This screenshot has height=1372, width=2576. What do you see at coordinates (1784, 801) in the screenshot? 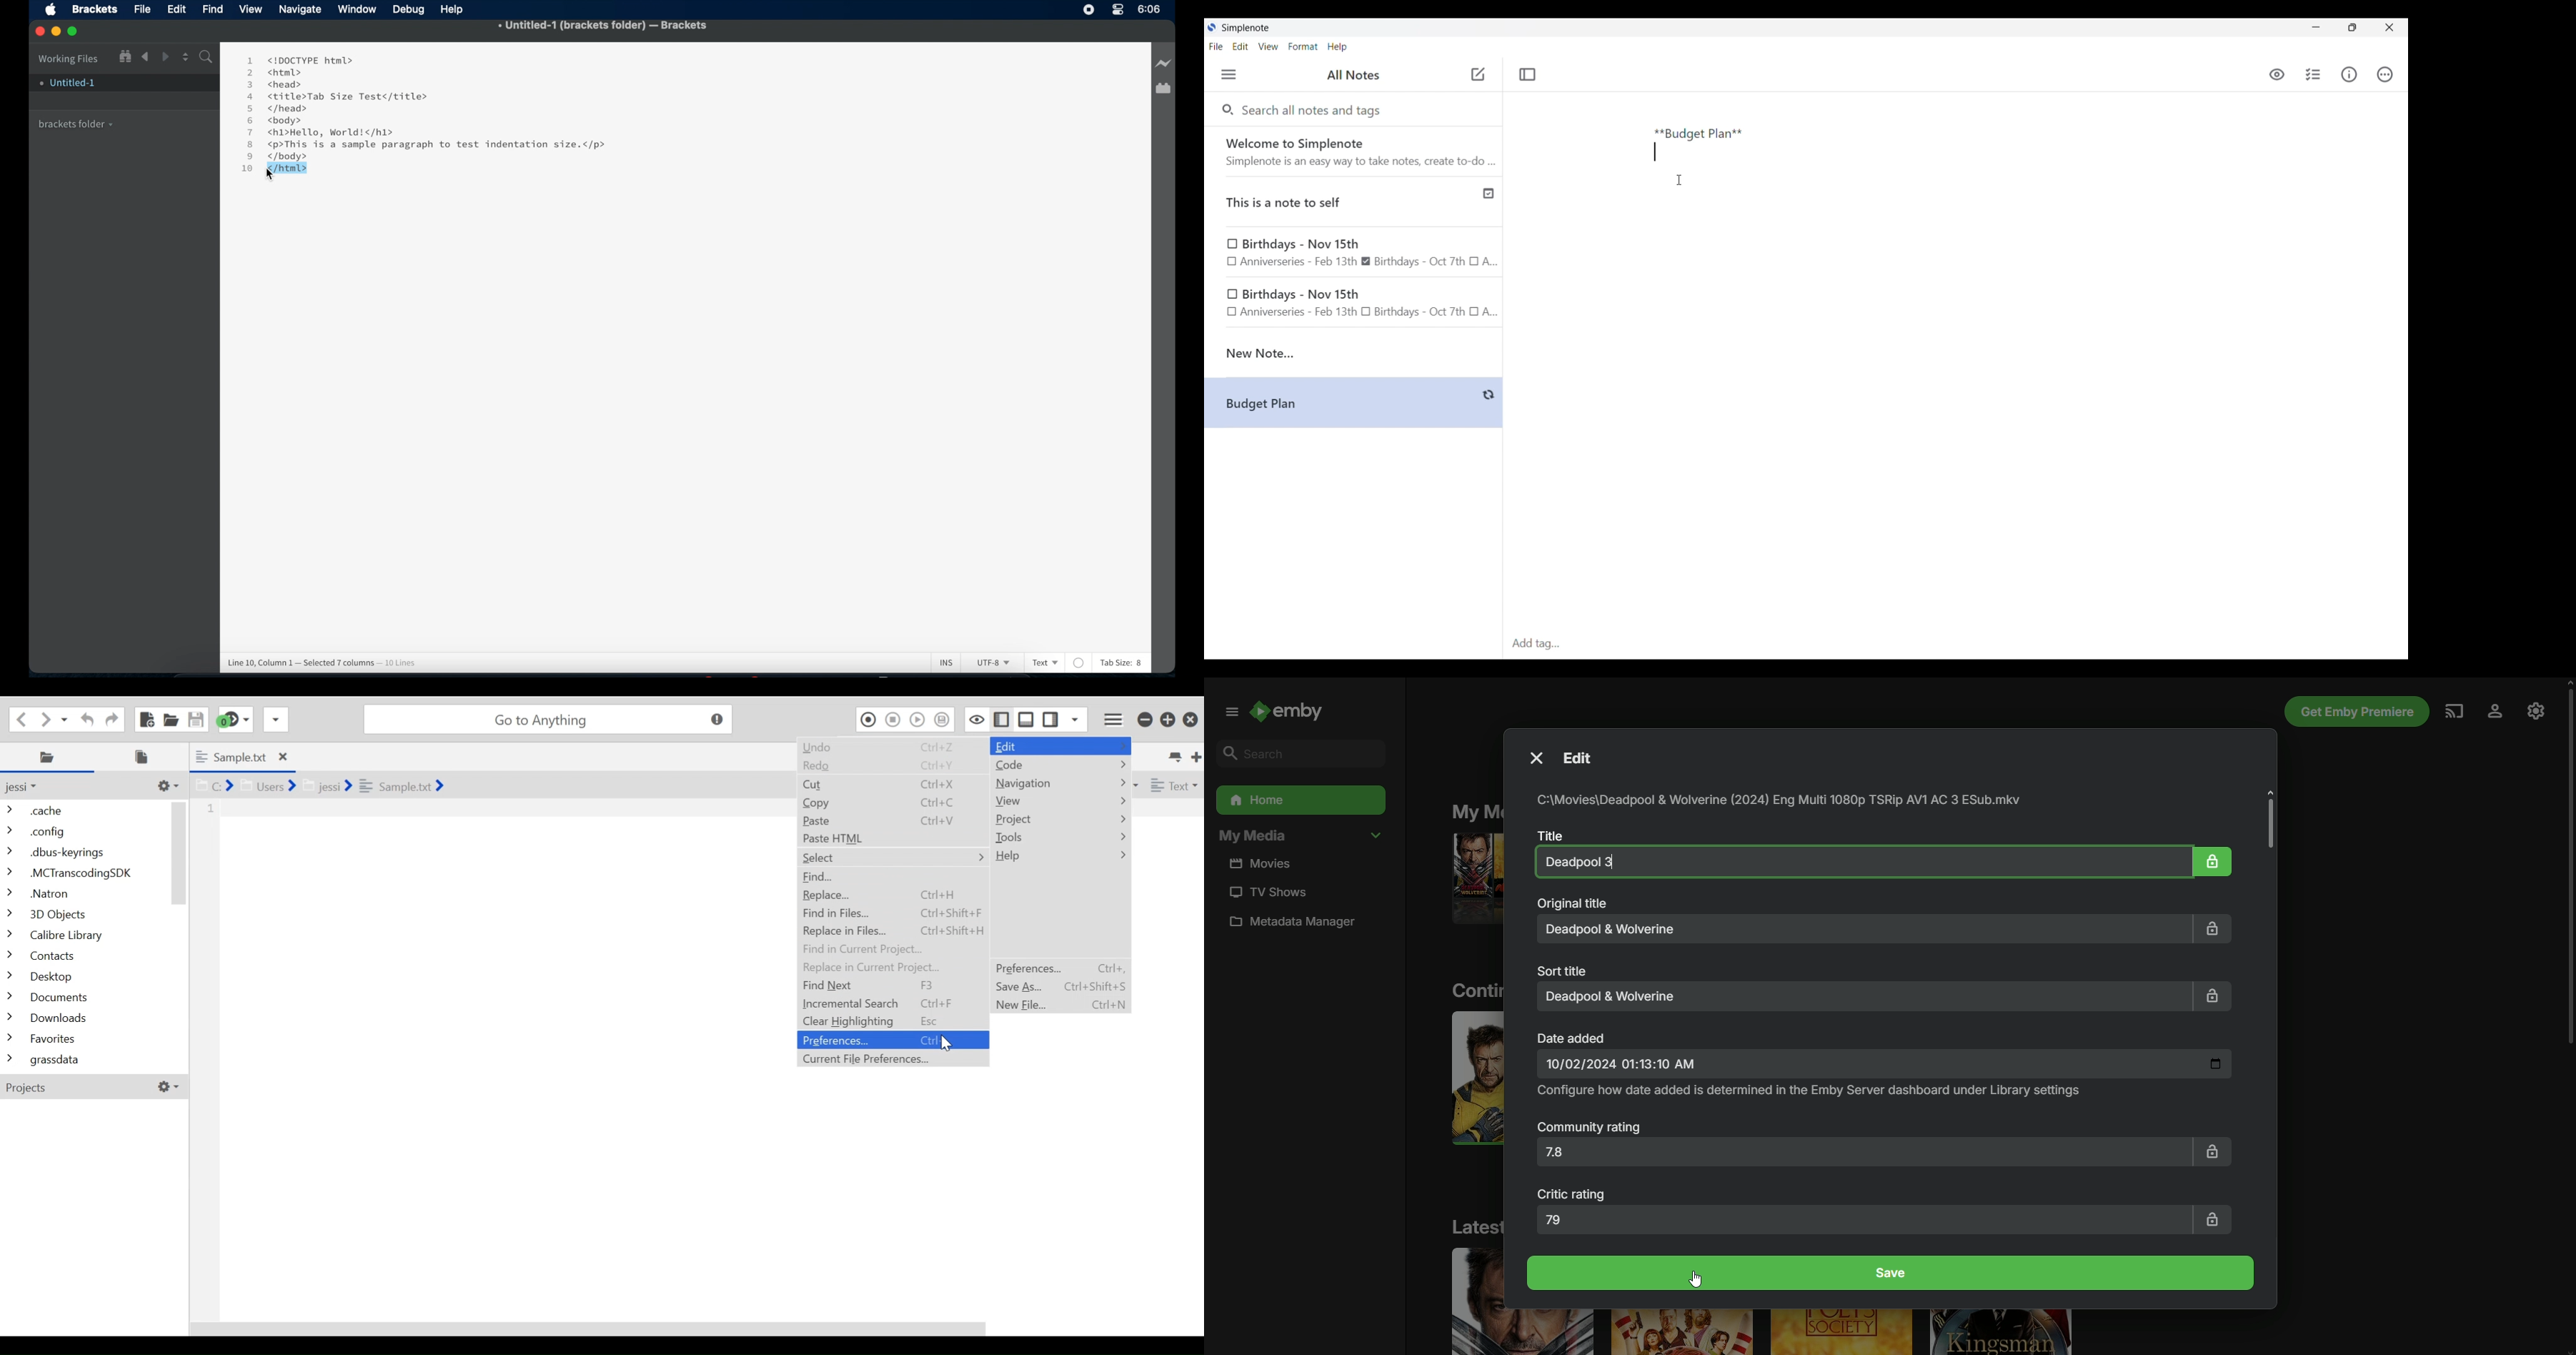
I see `File path` at bounding box center [1784, 801].